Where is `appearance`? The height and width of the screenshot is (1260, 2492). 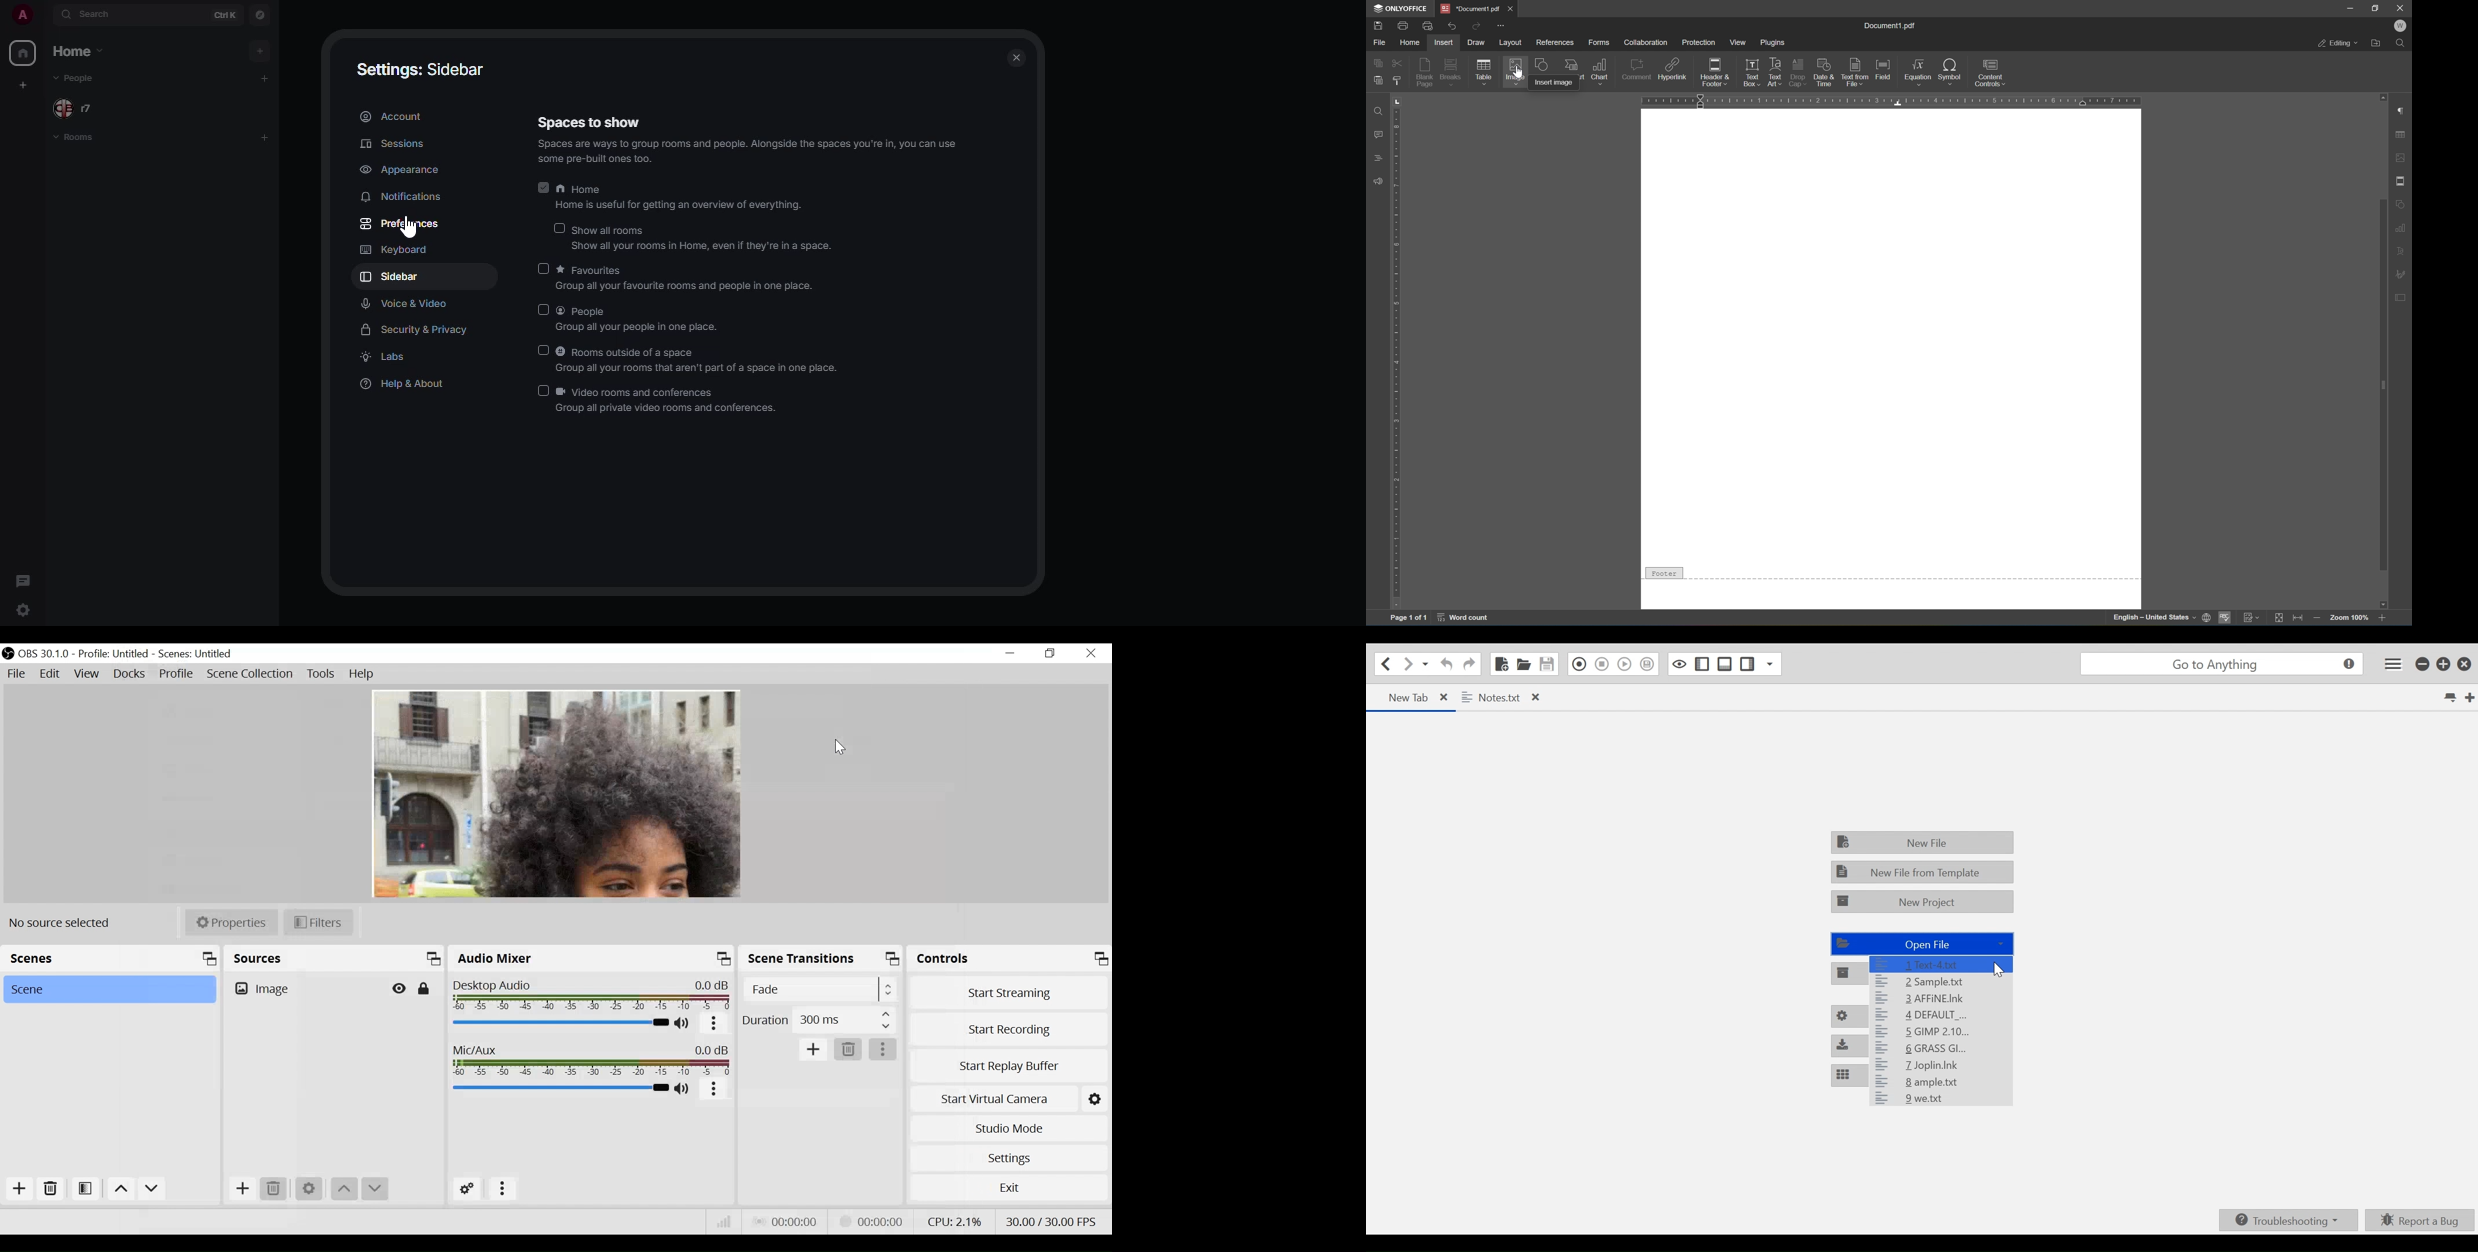
appearance is located at coordinates (400, 170).